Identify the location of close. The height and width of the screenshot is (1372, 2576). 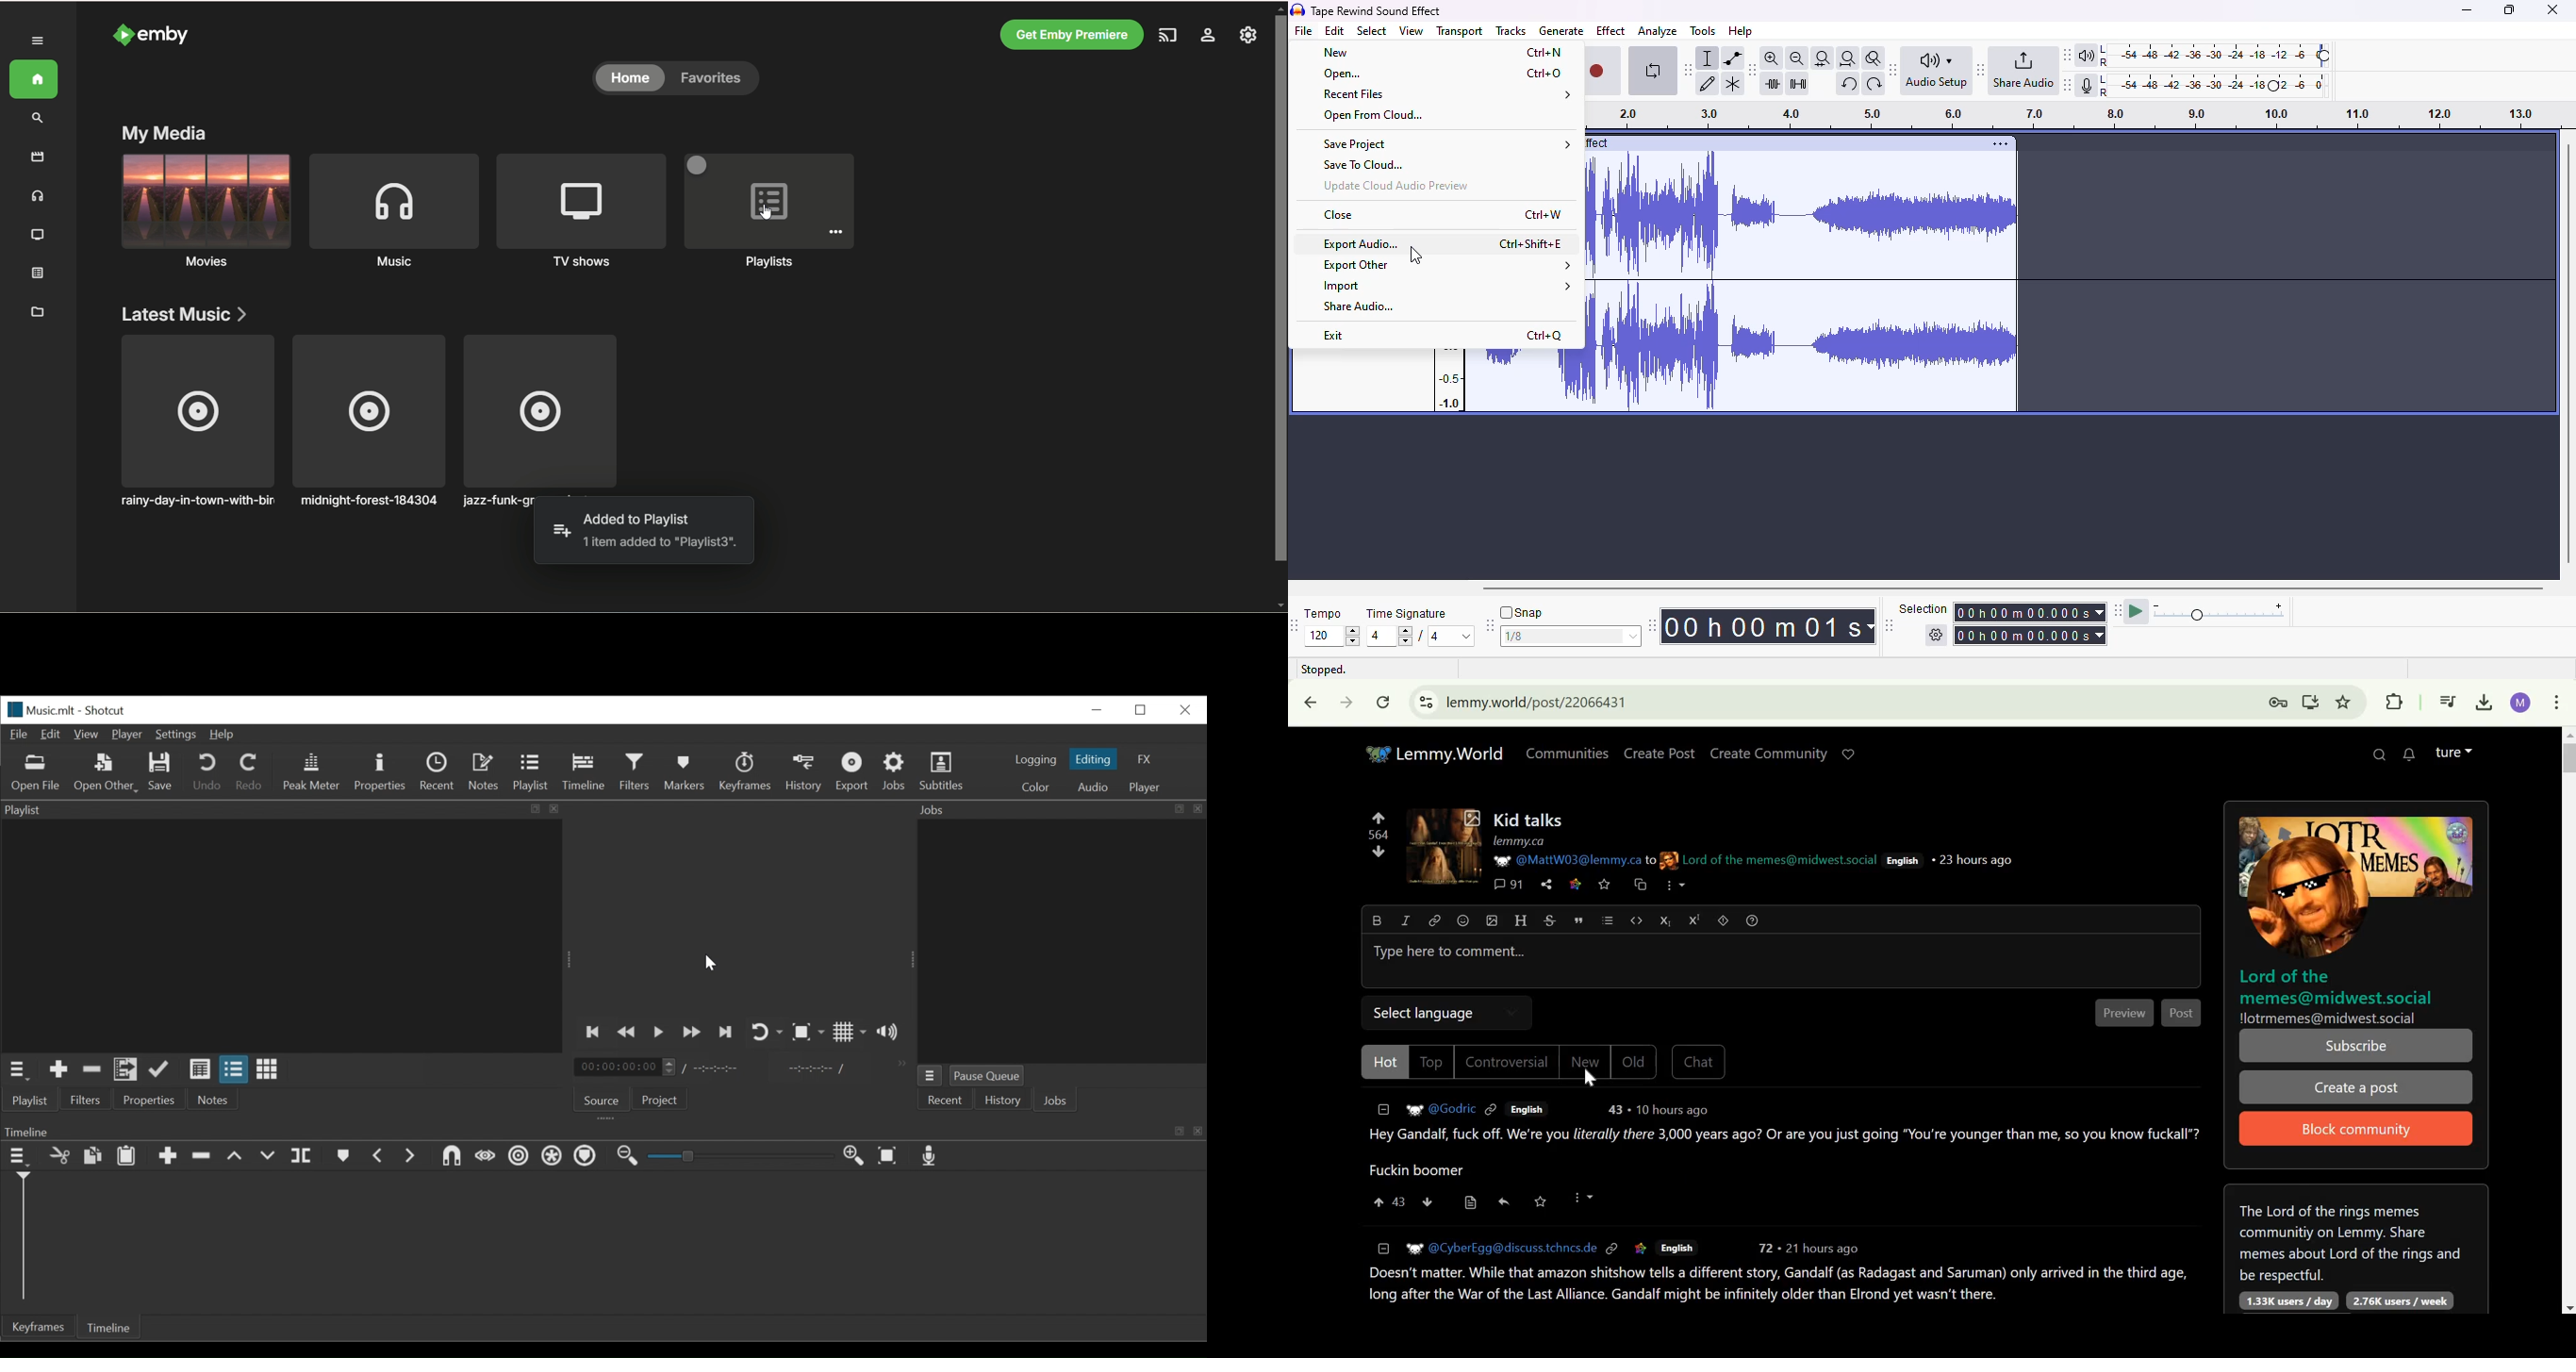
(1336, 215).